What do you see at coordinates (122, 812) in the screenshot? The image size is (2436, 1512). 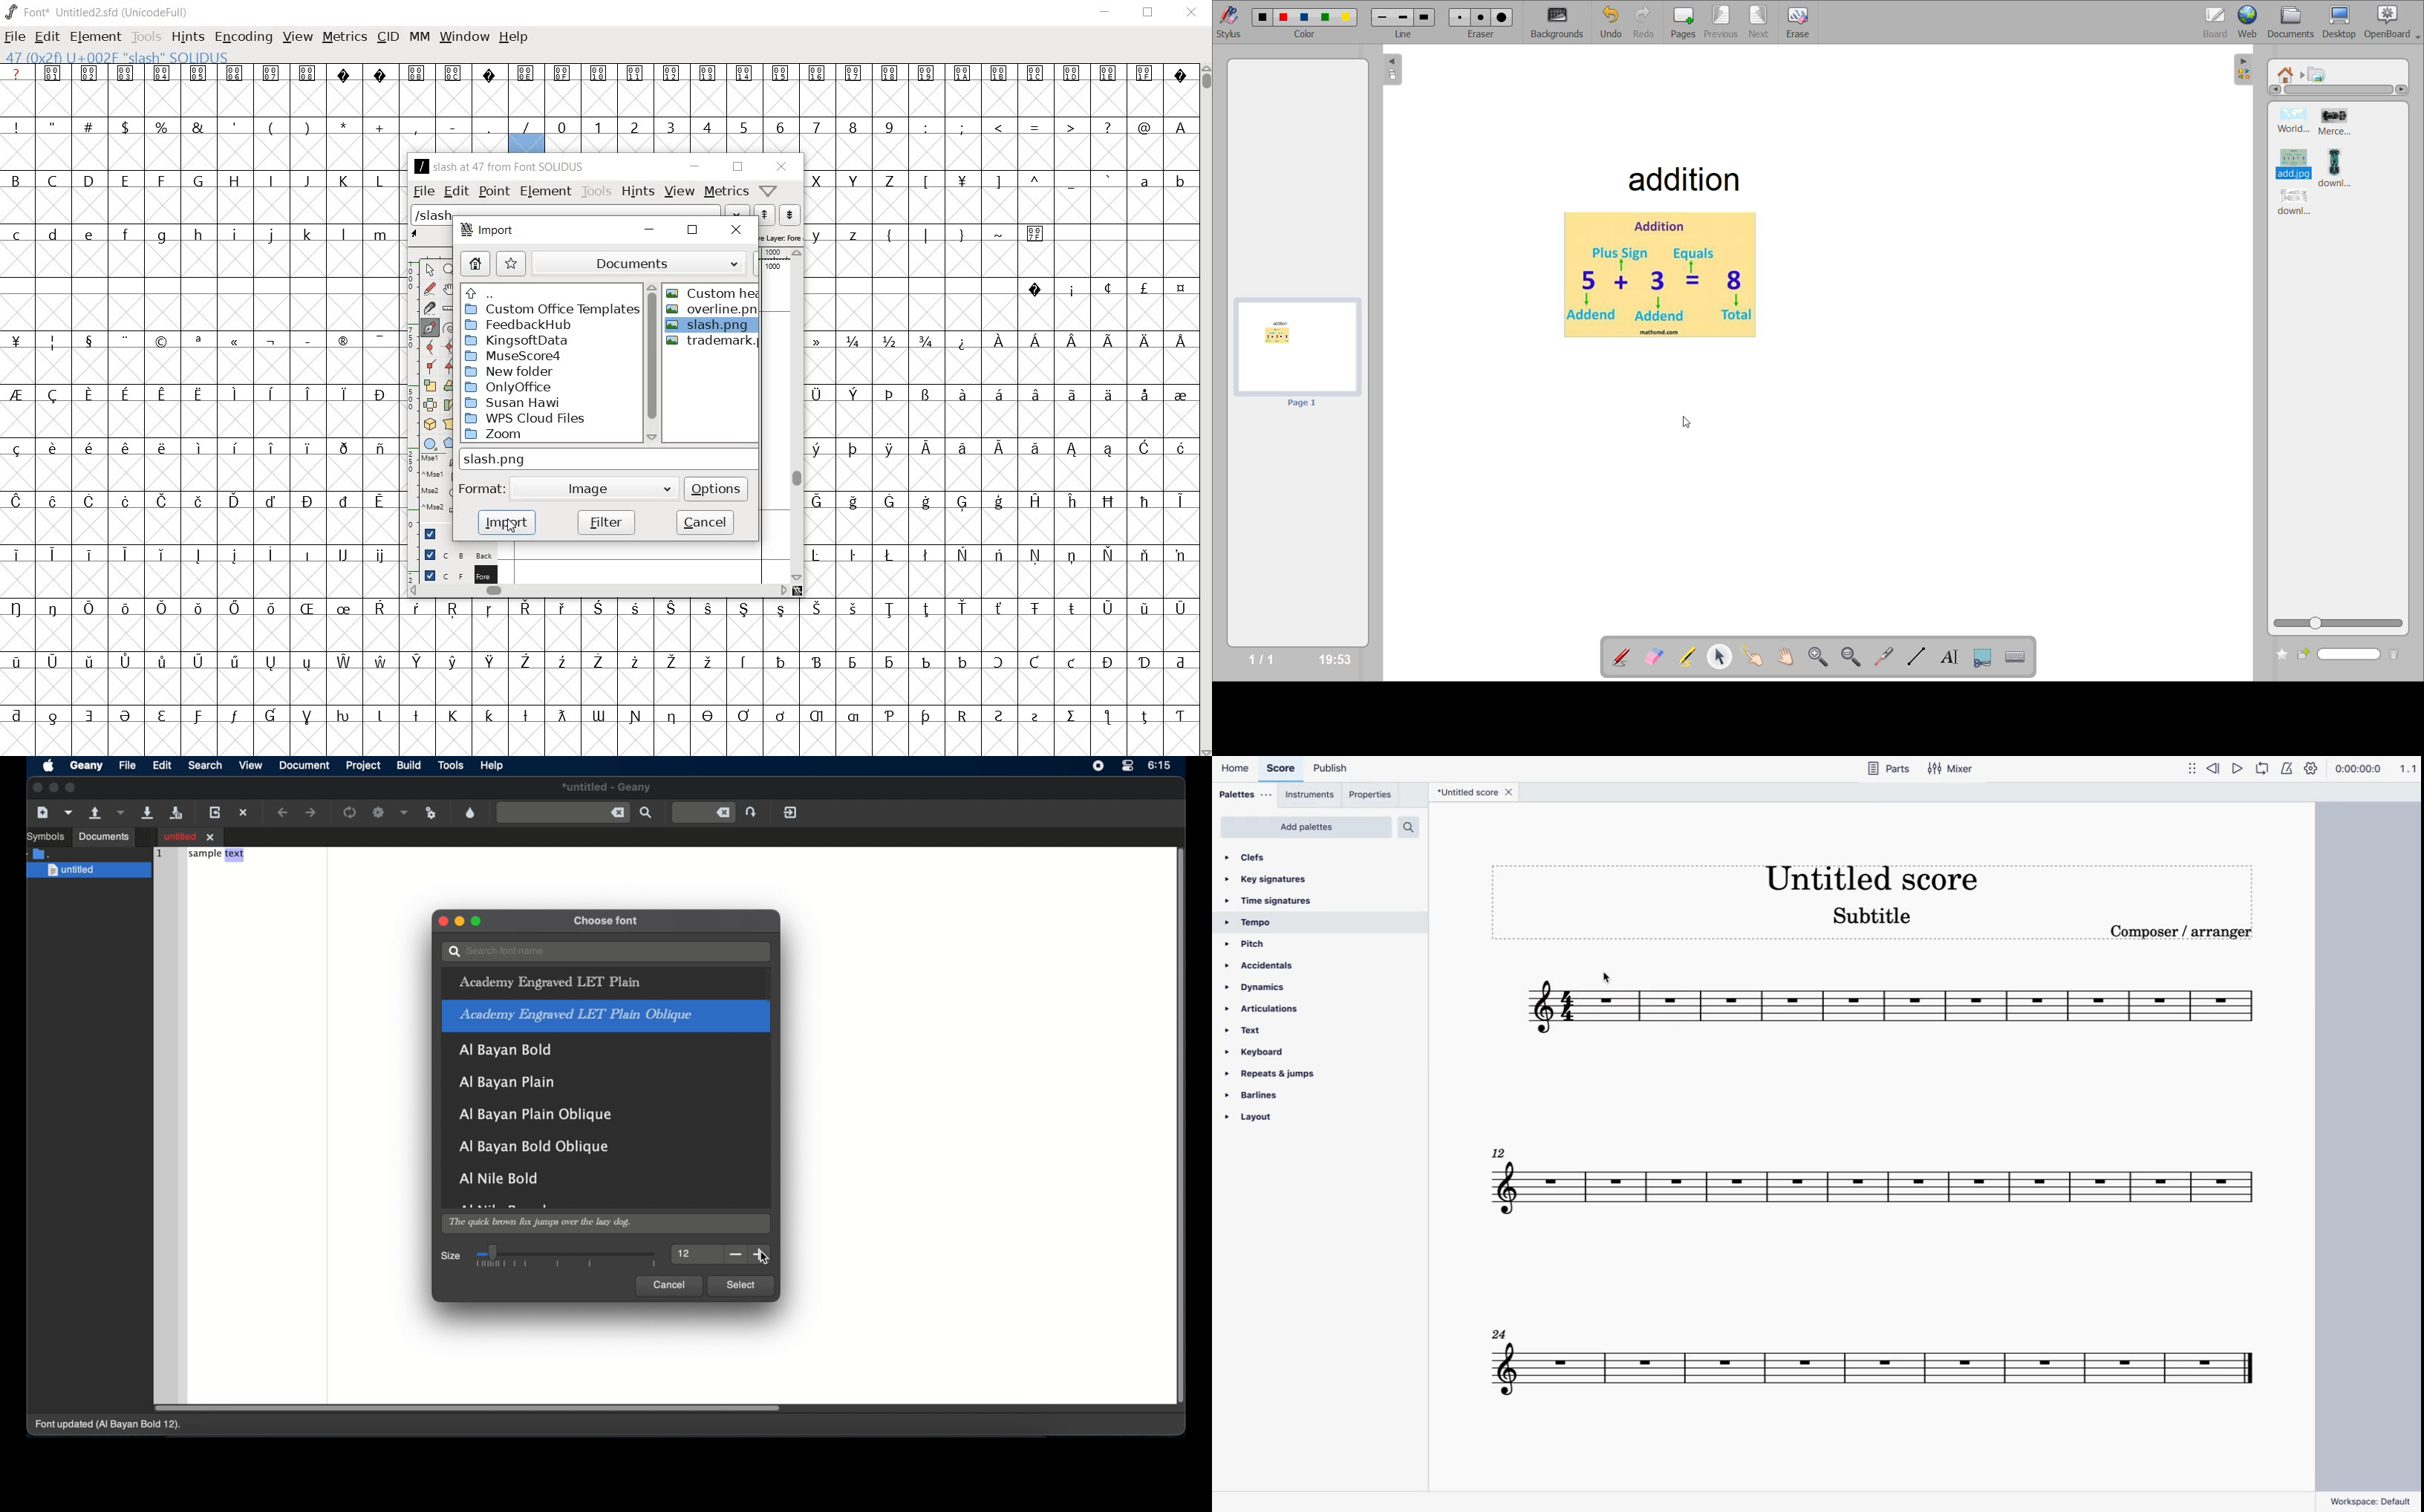 I see `open a recent file` at bounding box center [122, 812].